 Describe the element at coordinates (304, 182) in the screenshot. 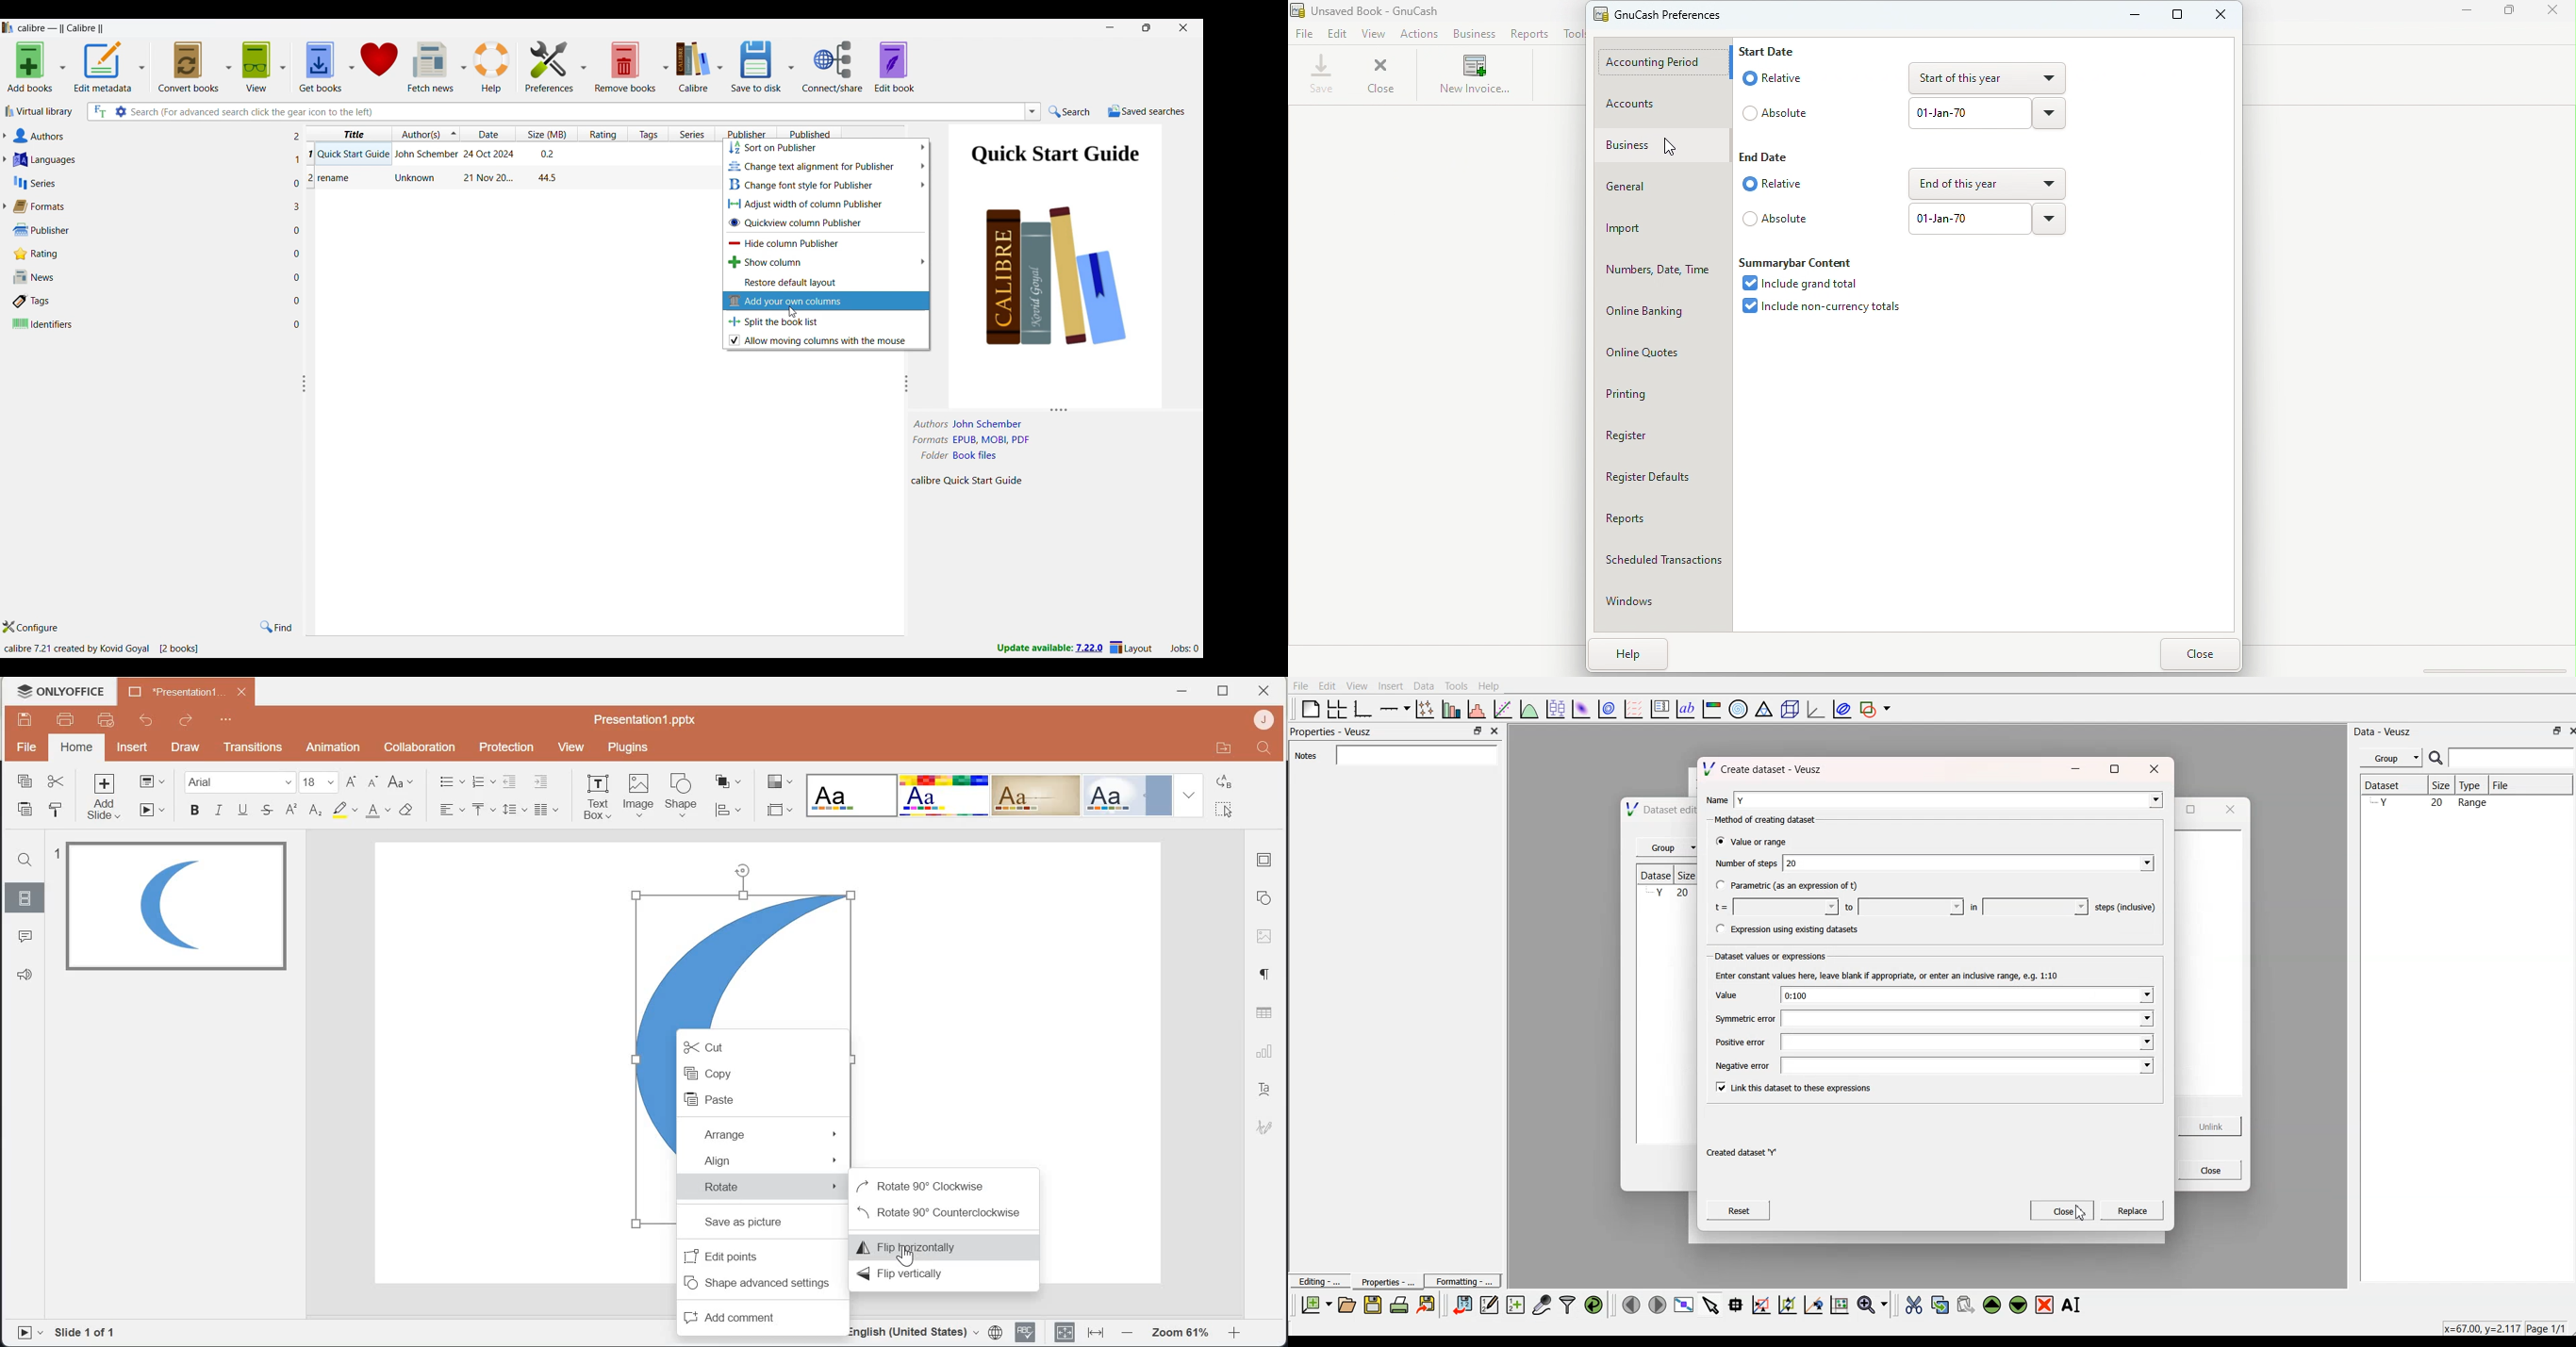

I see `0 2` at that location.